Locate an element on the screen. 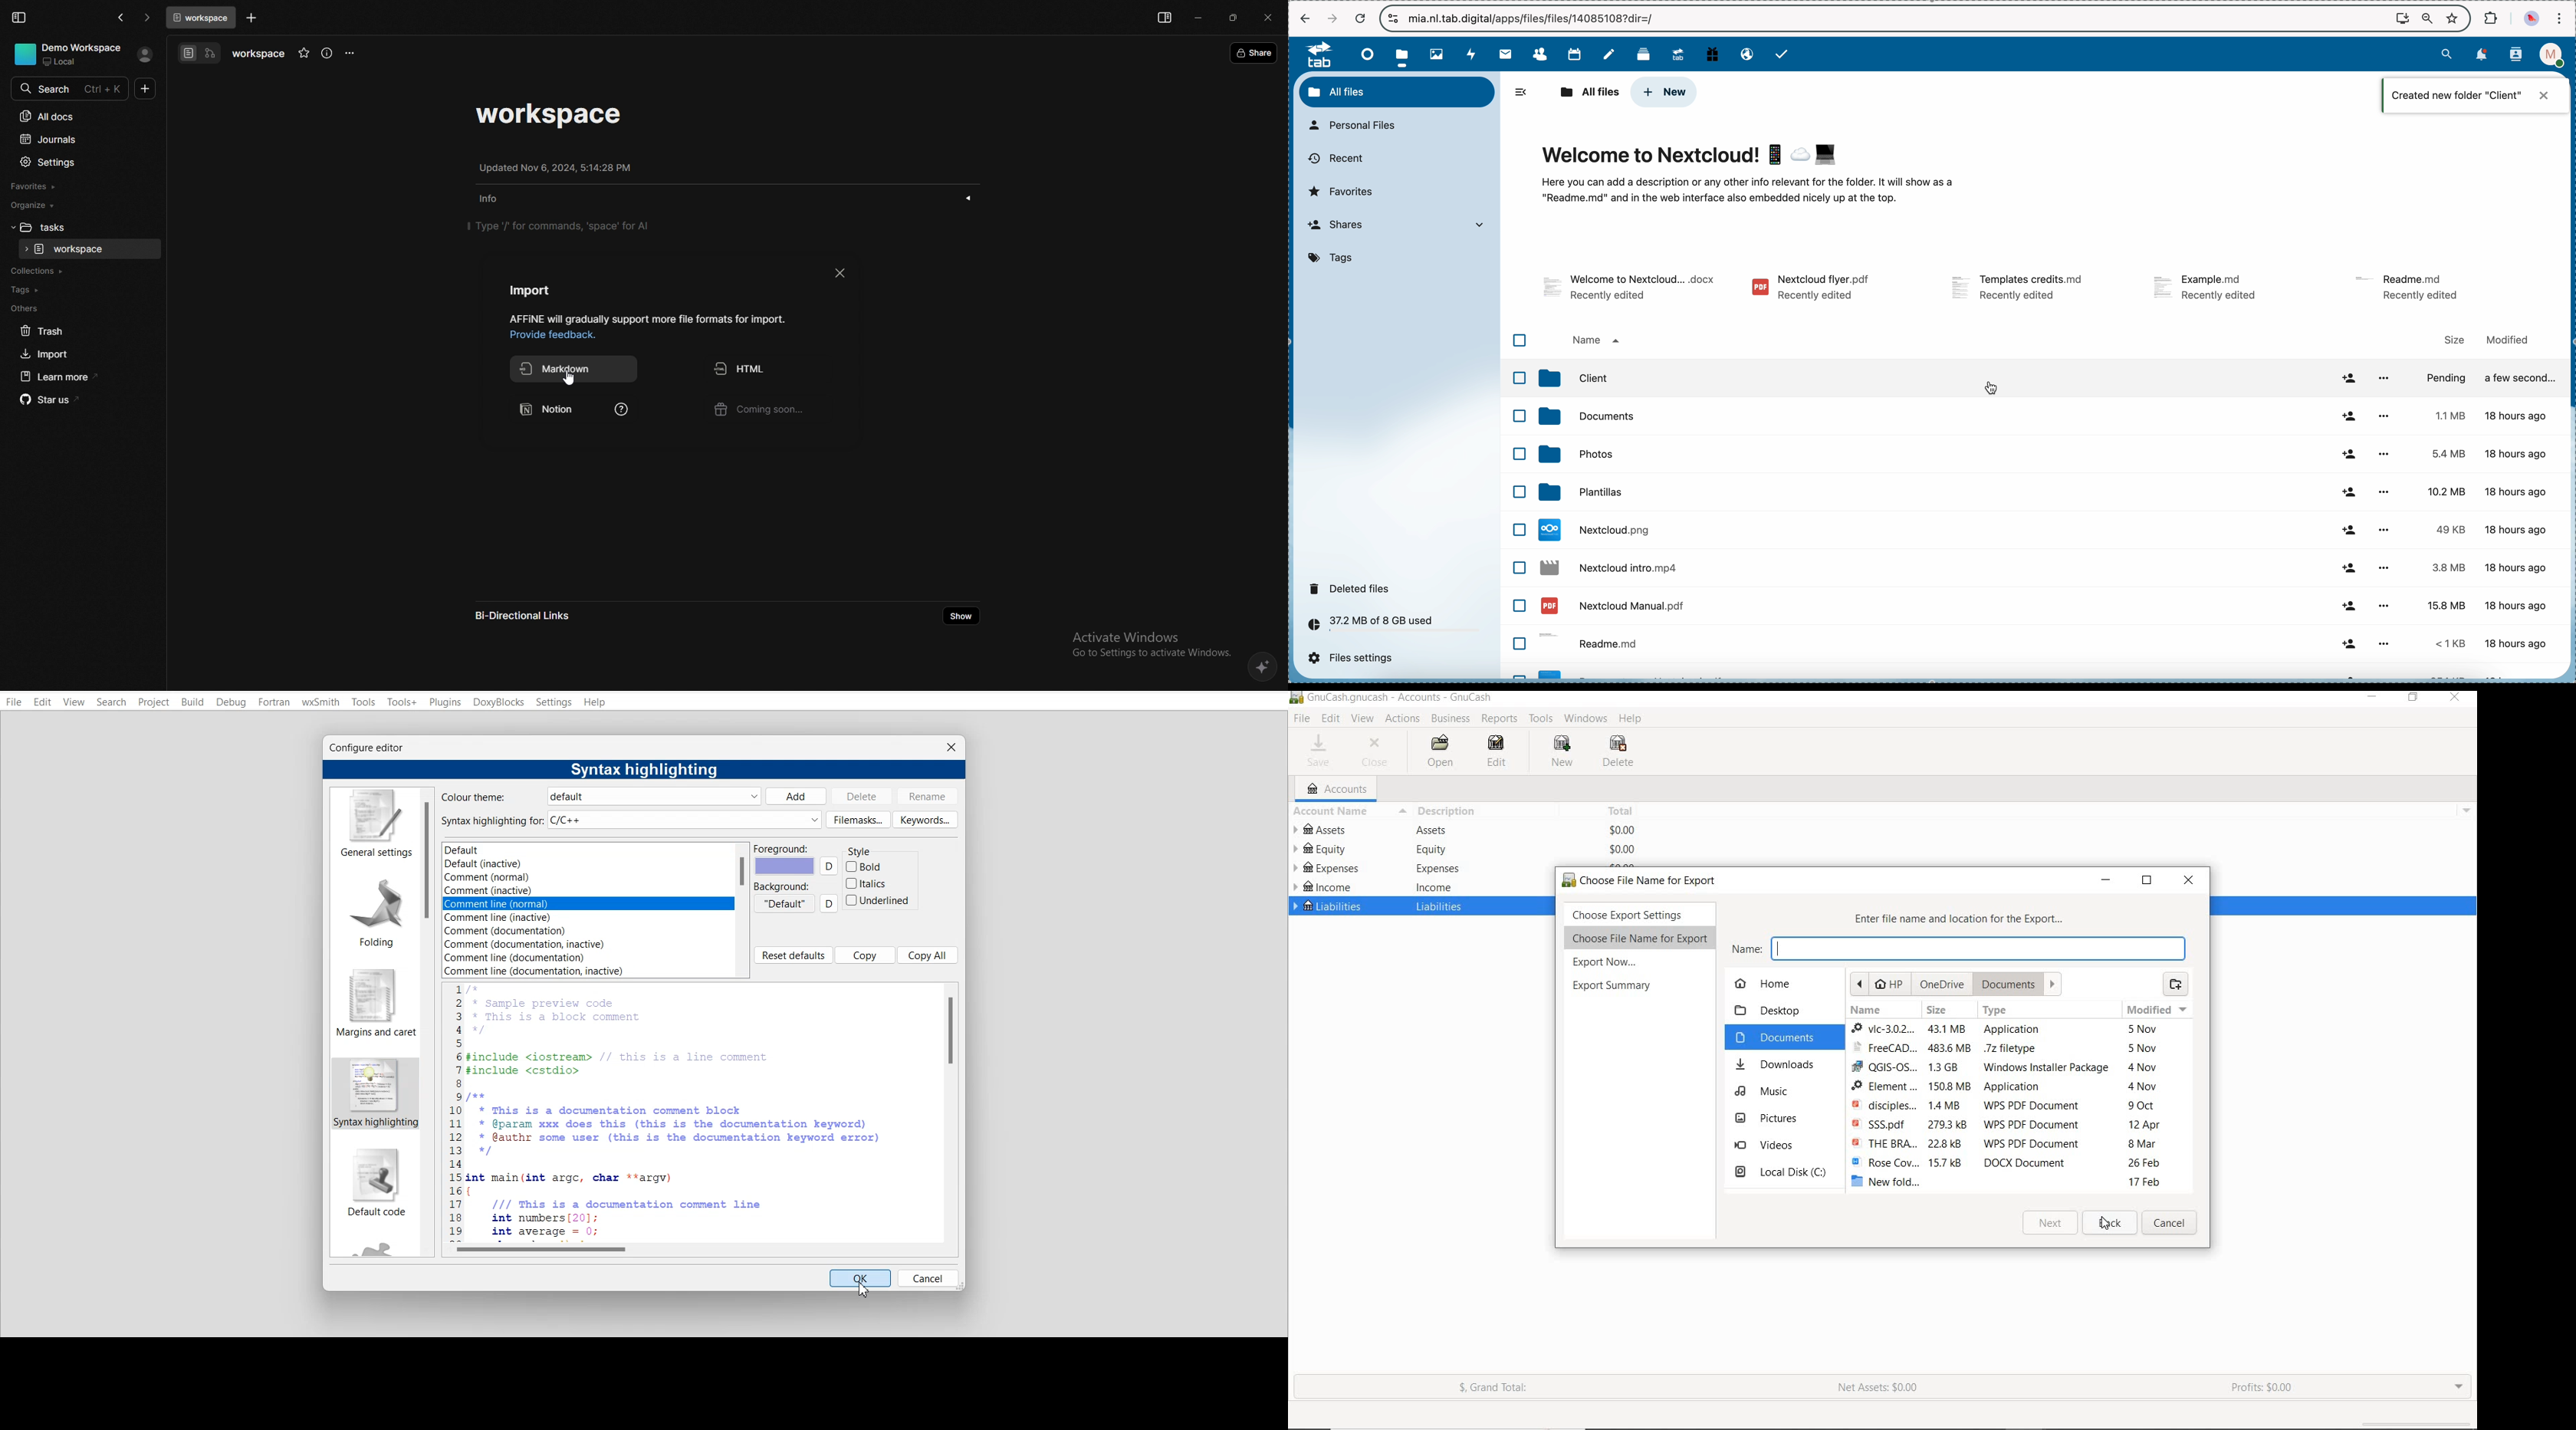  OK is located at coordinates (860, 1278).